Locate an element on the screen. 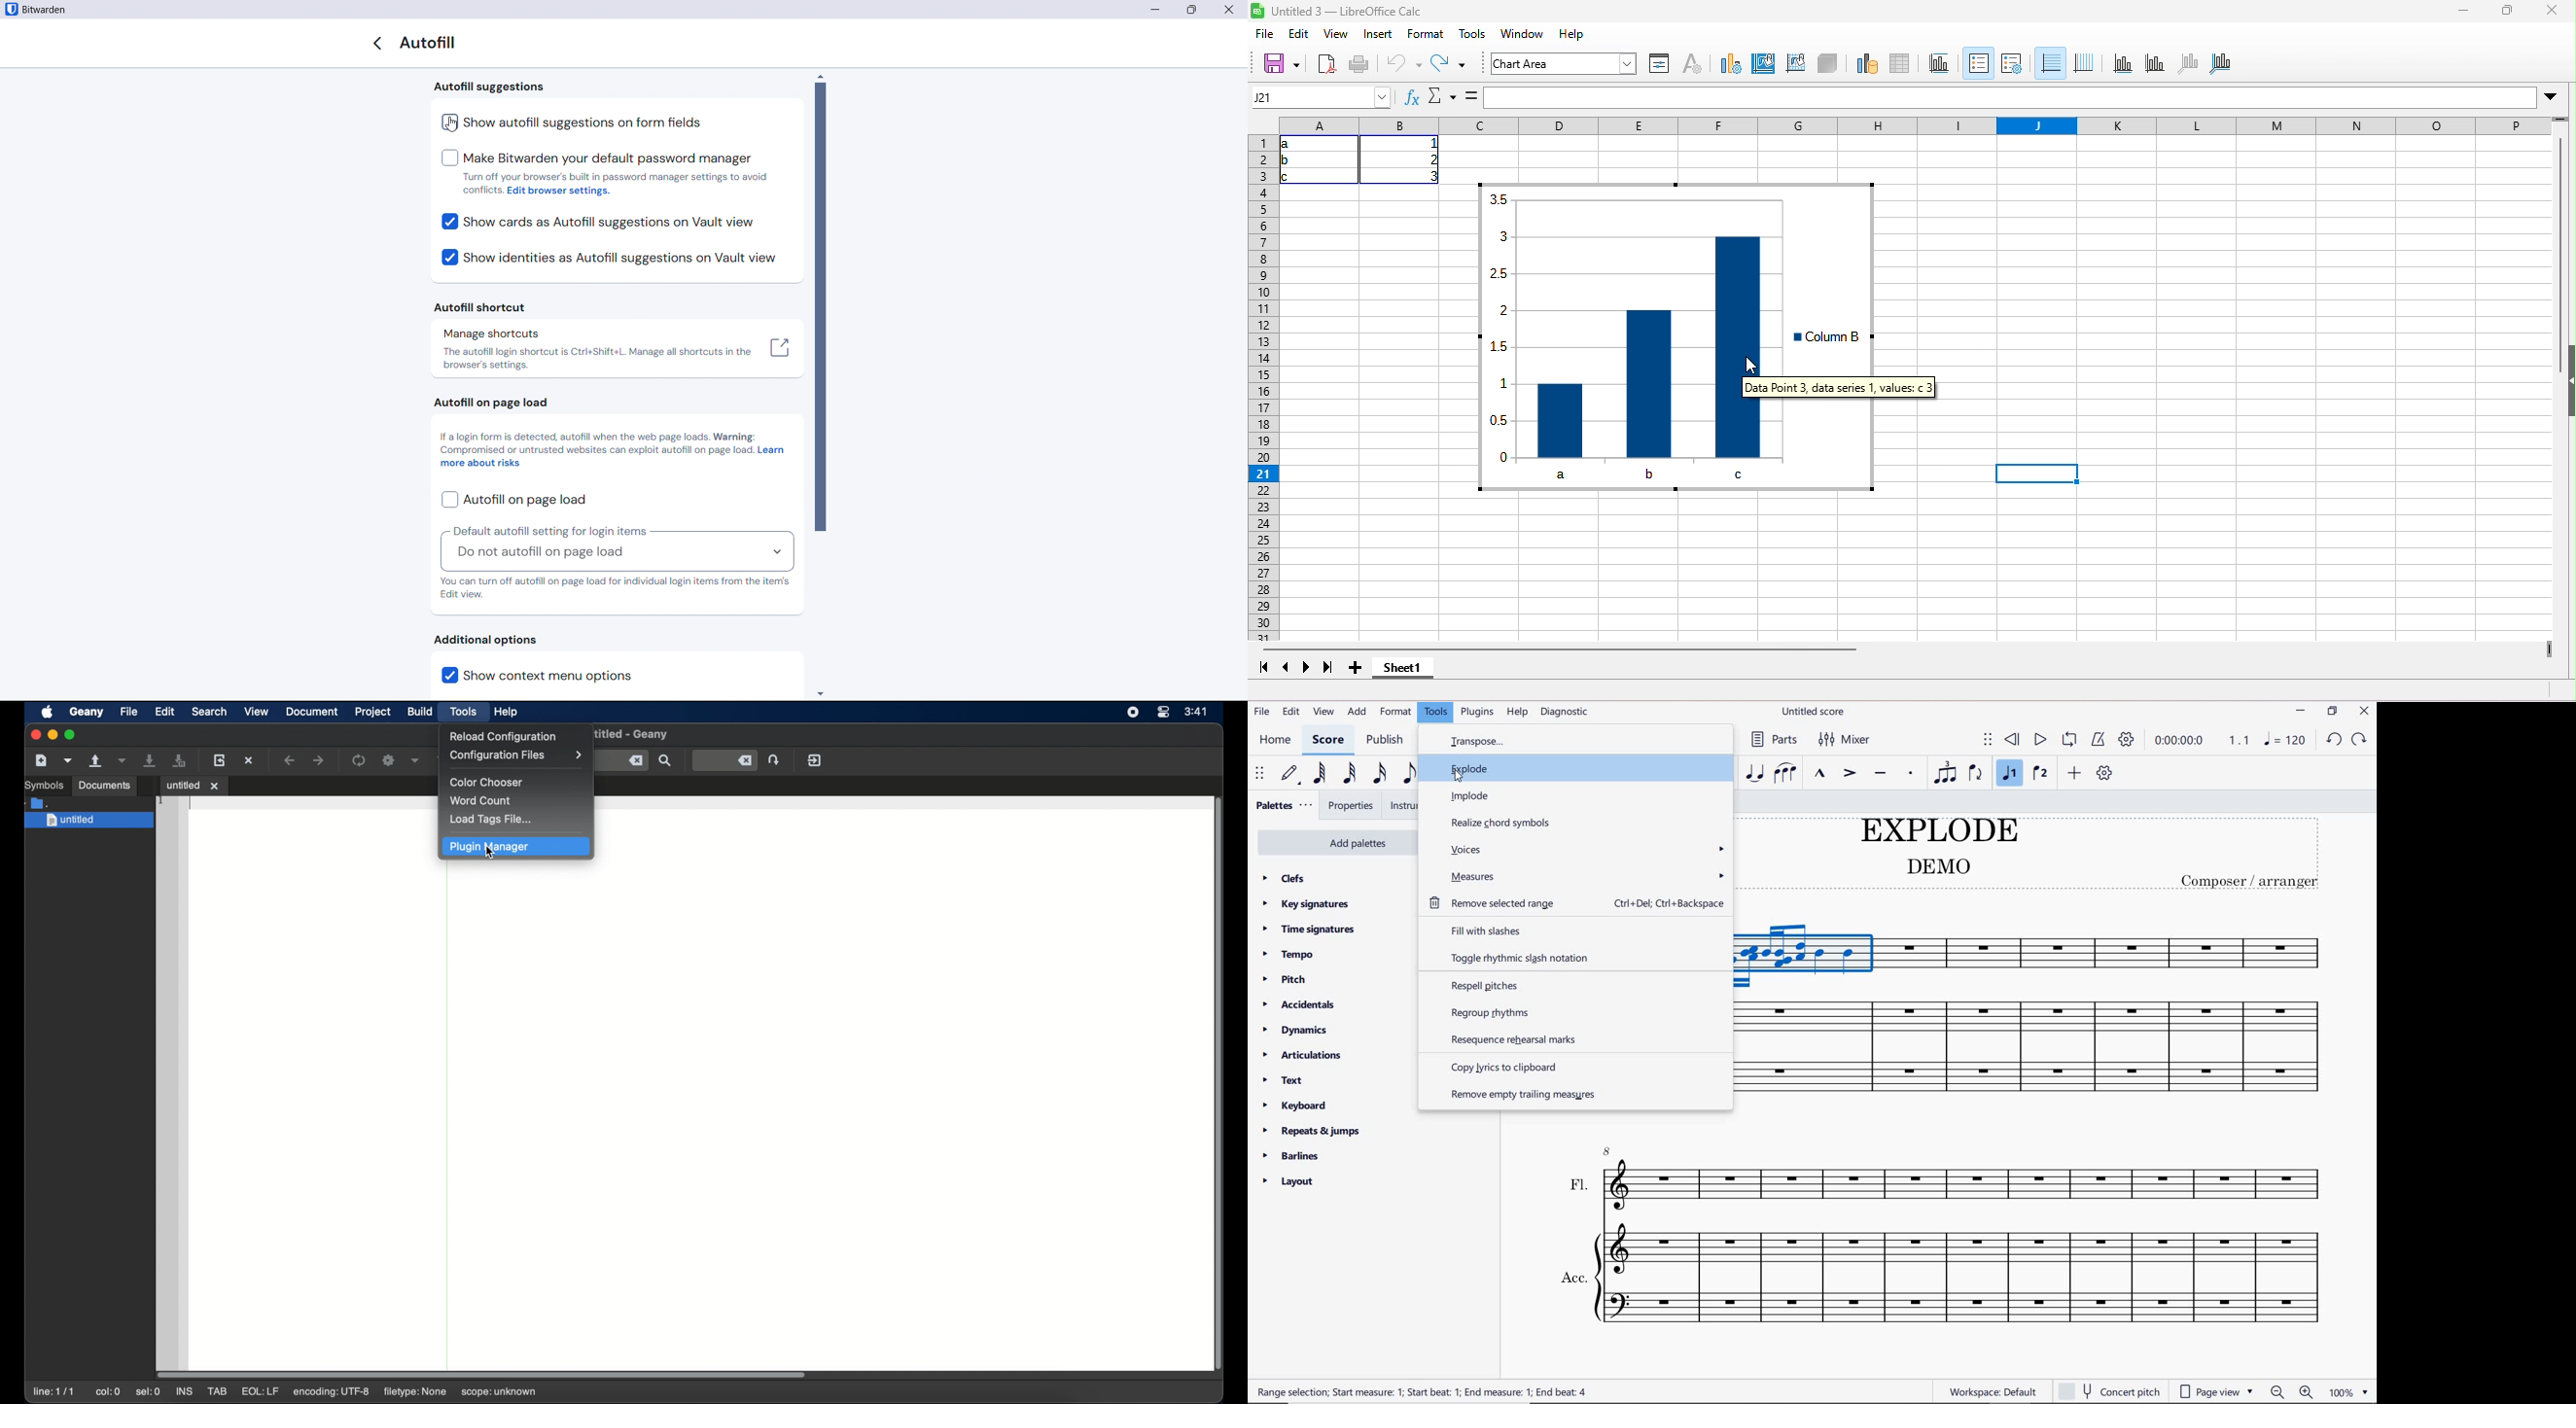 The height and width of the screenshot is (1428, 2576). b is located at coordinates (1641, 474).